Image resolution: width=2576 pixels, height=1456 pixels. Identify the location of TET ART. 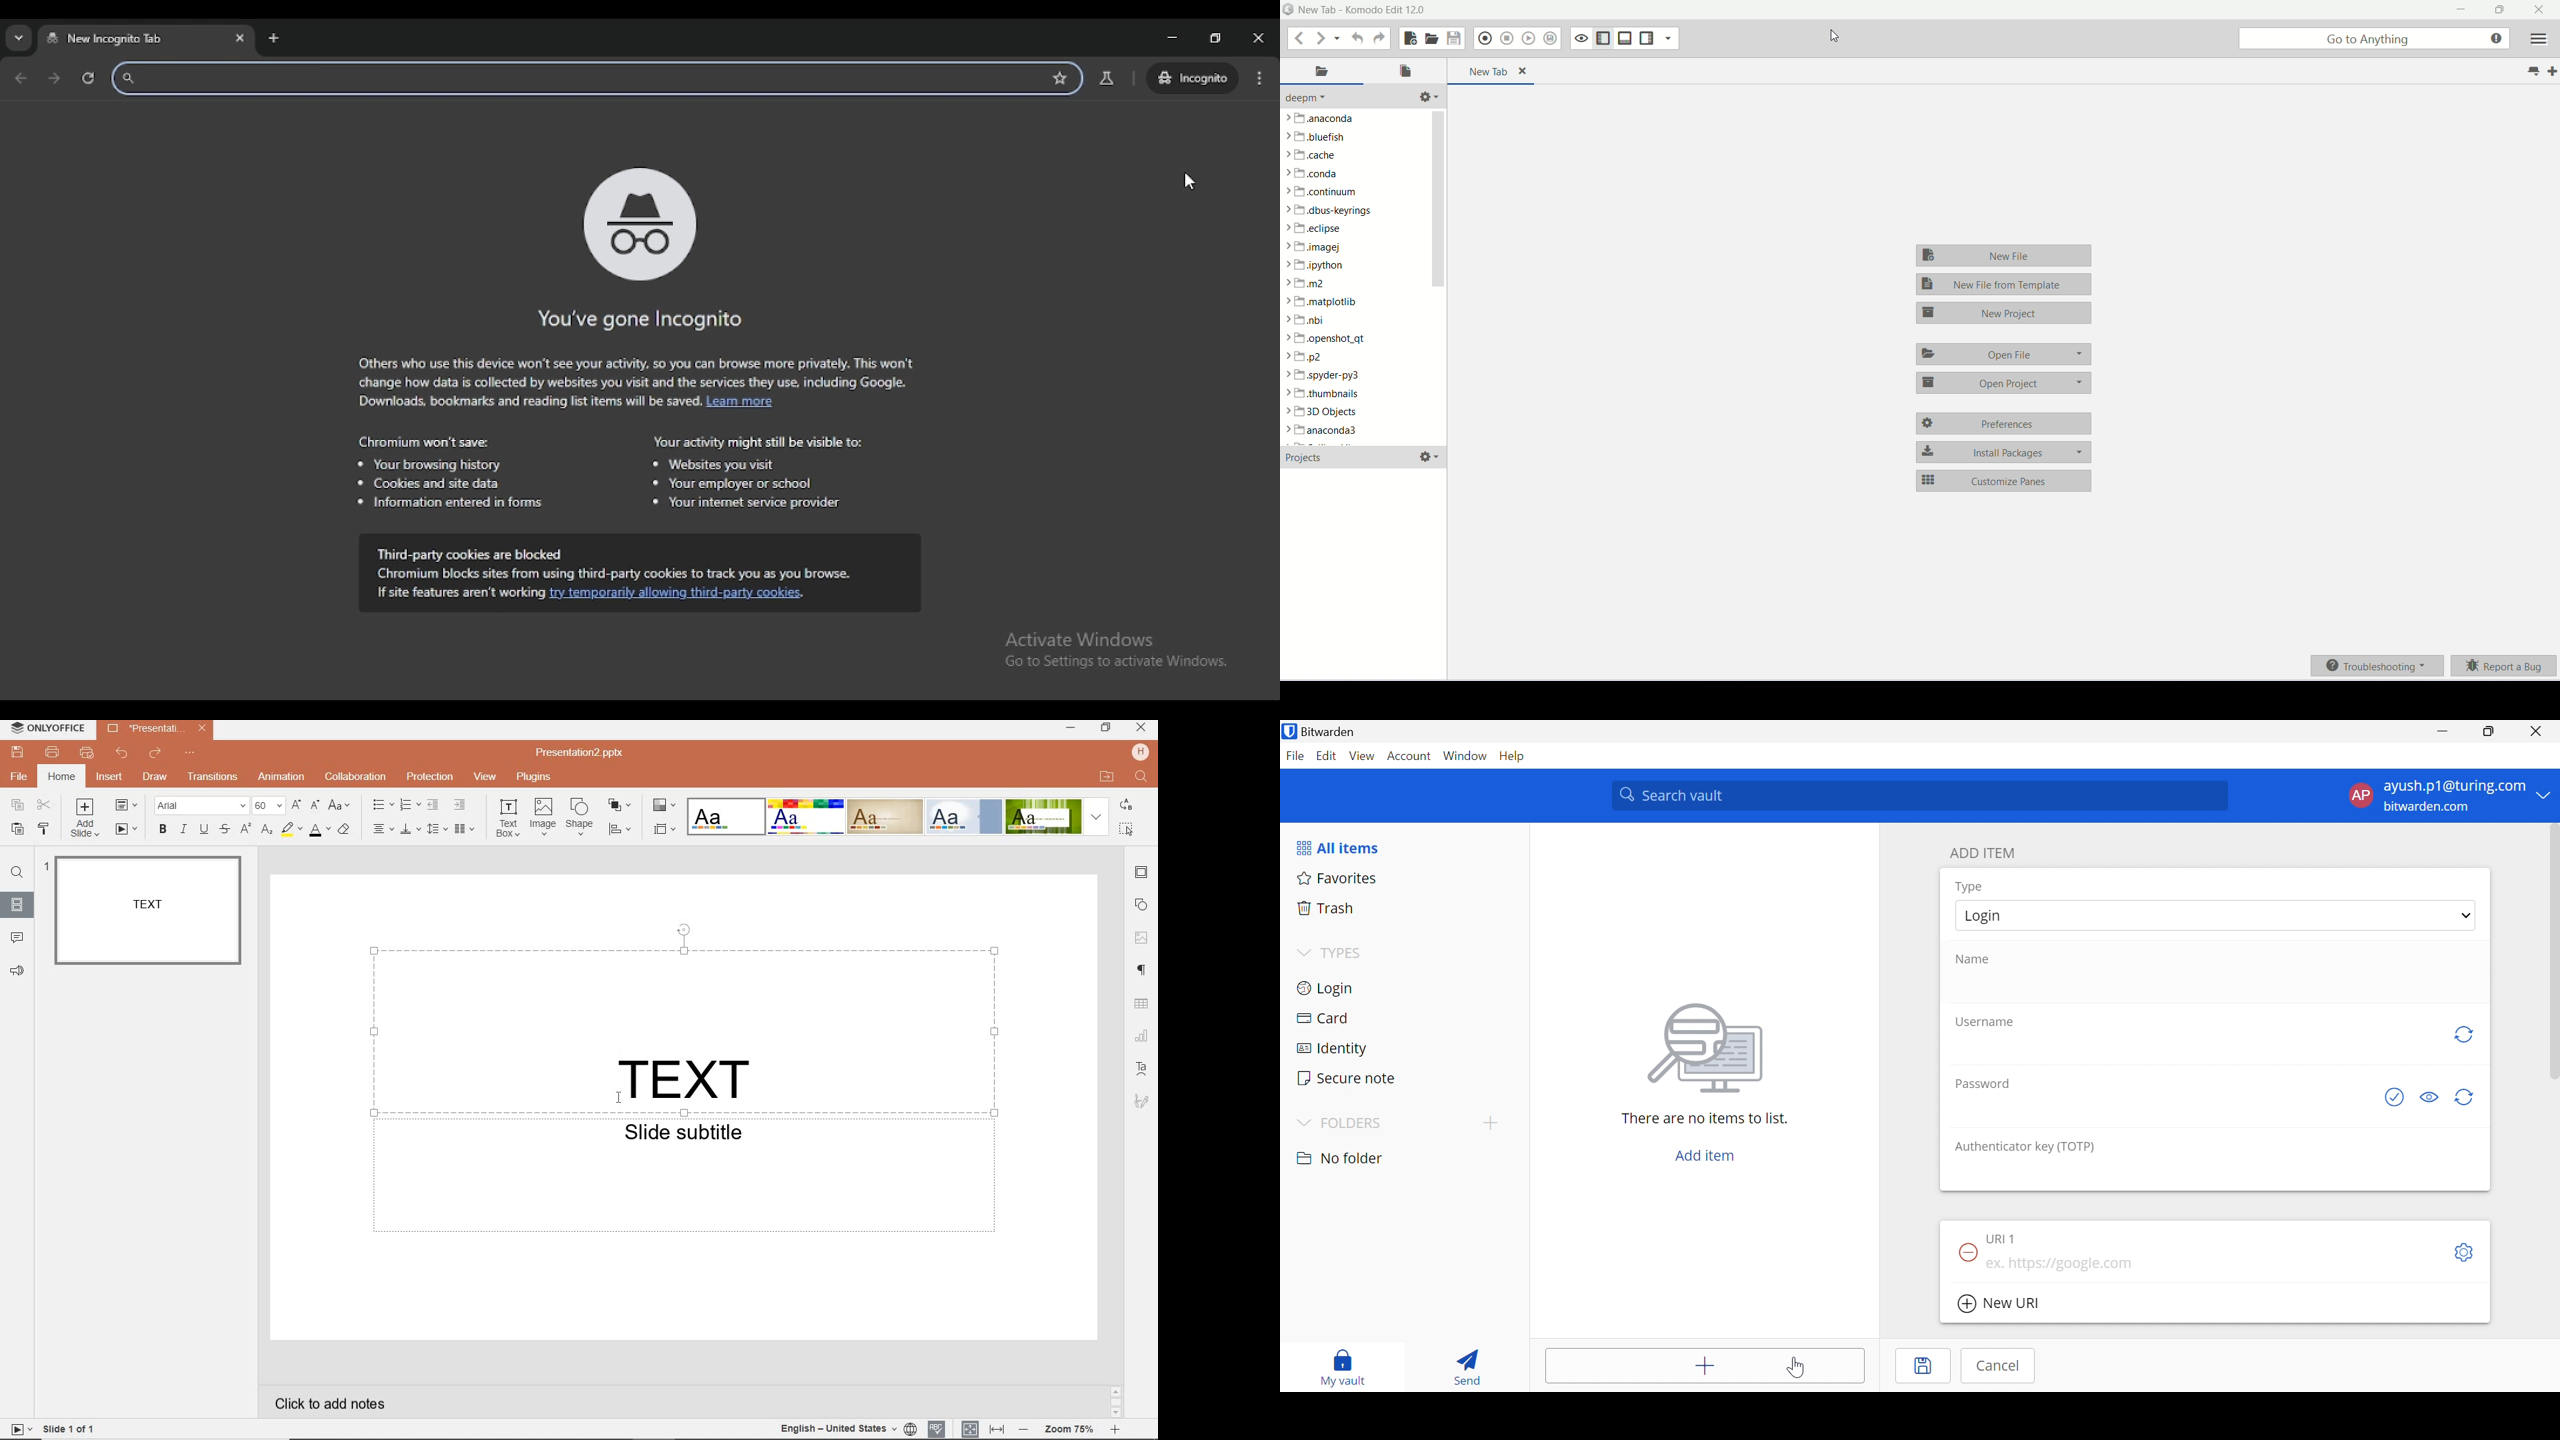
(1141, 1067).